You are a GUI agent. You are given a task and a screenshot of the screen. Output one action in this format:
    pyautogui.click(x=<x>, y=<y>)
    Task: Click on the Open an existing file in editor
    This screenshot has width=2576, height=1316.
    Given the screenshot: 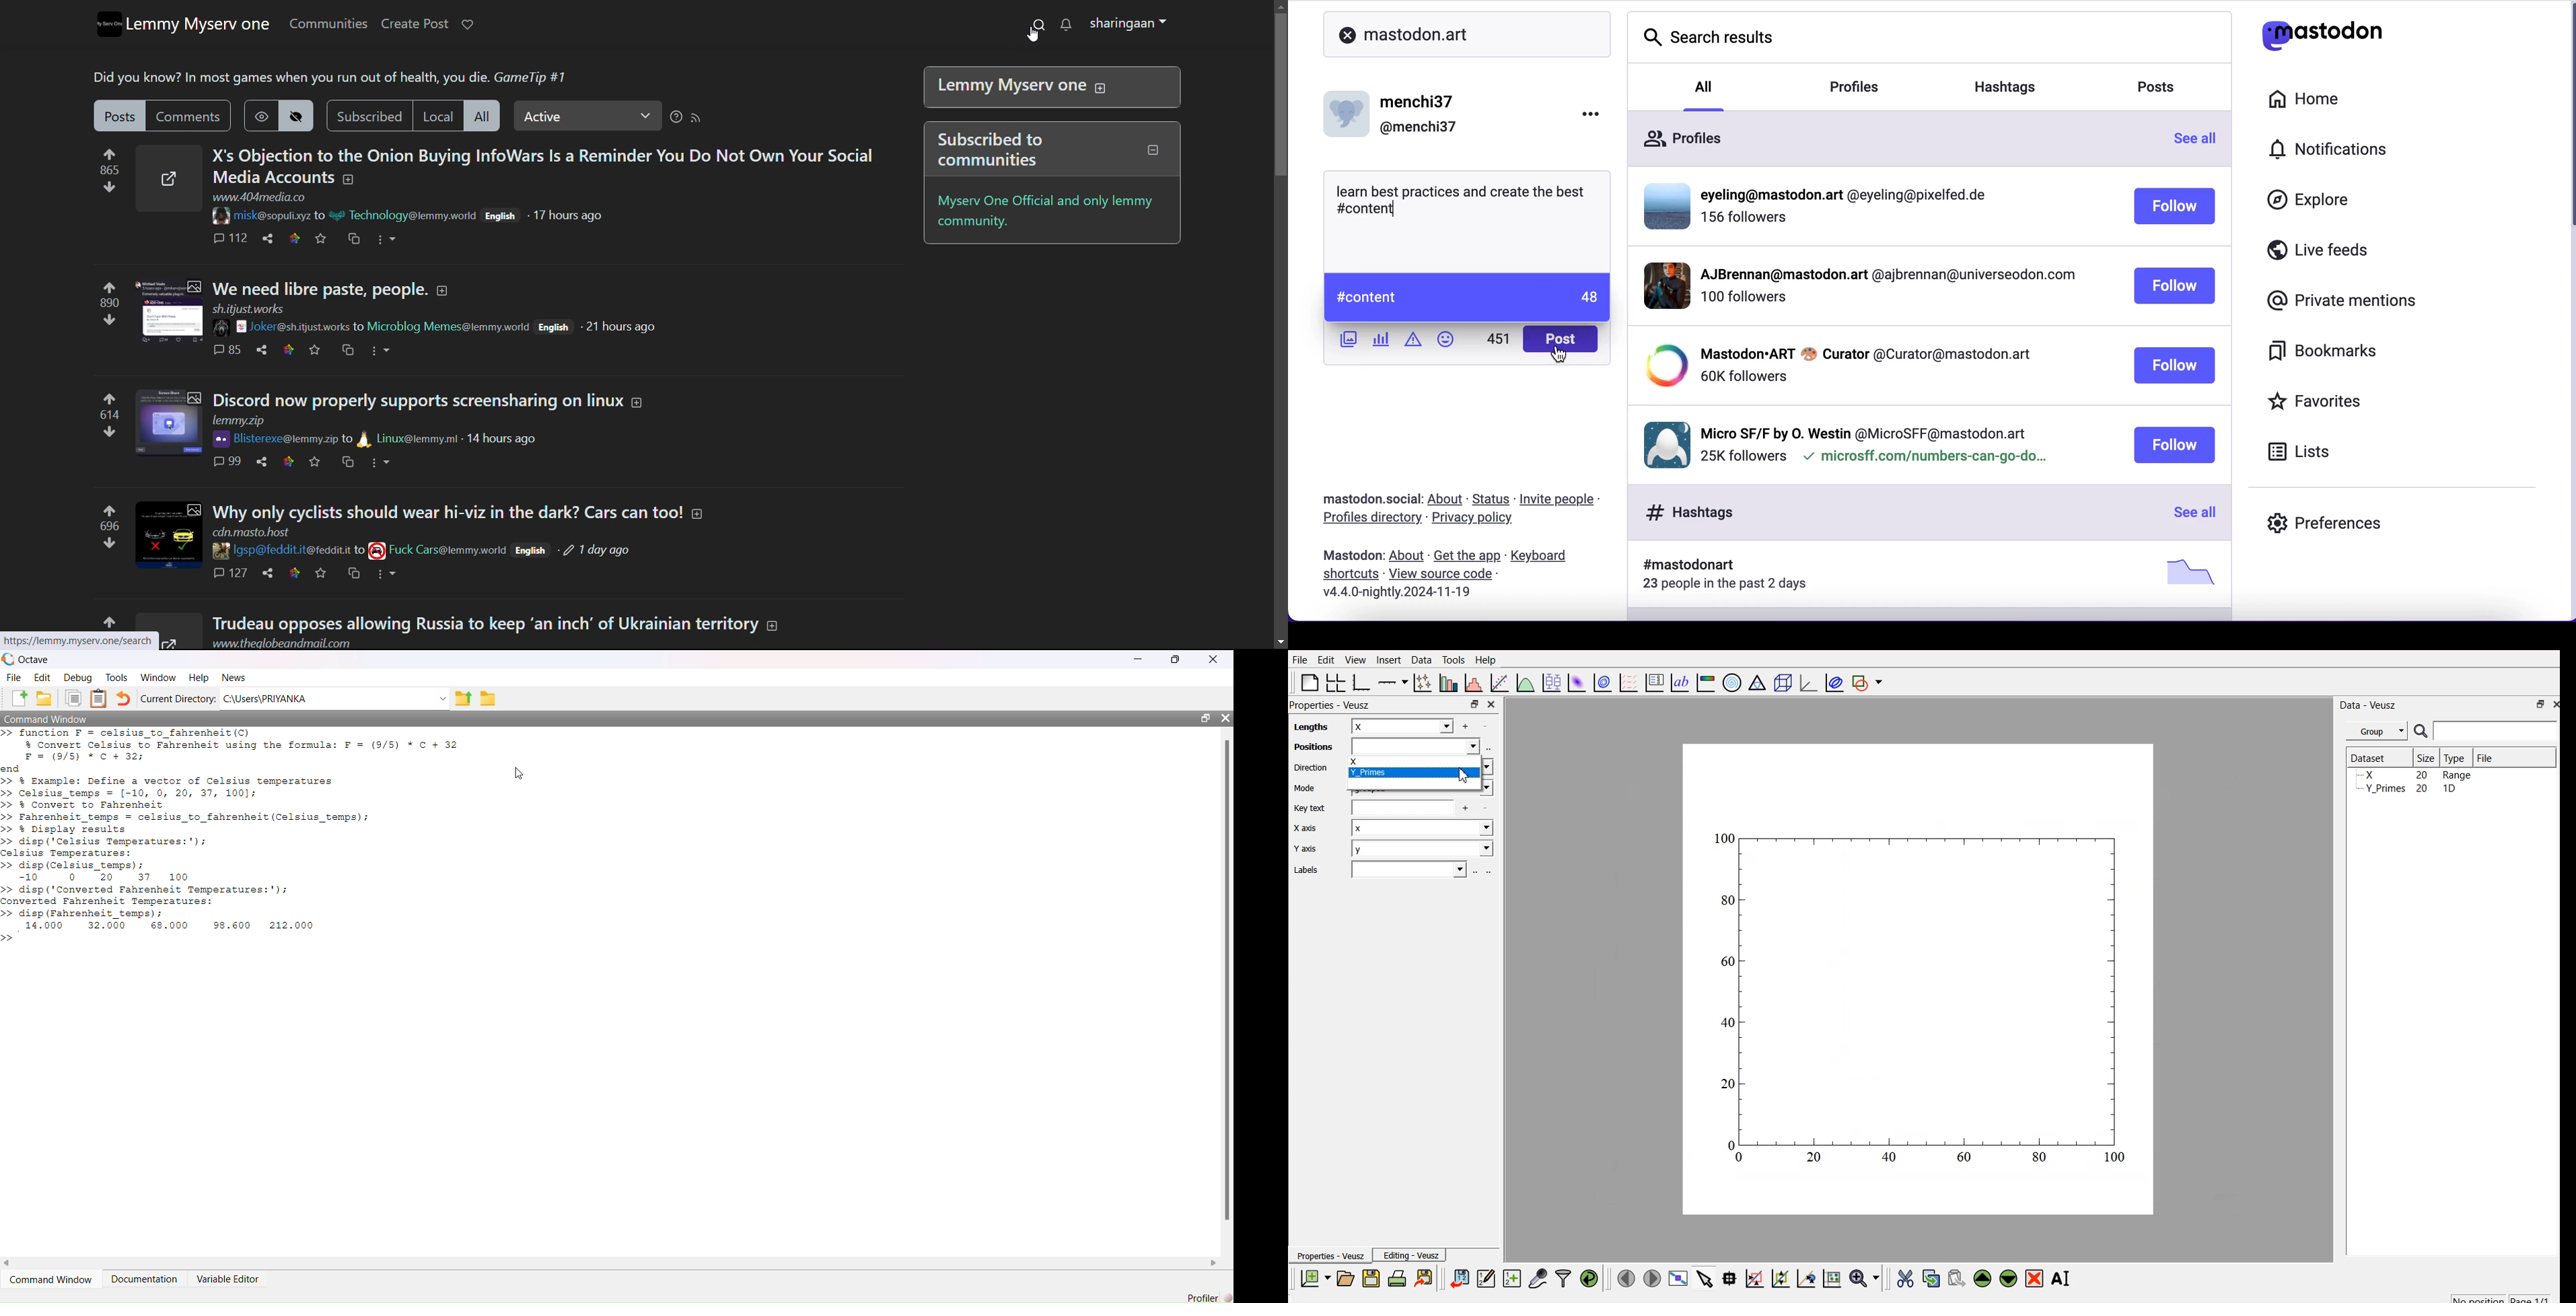 What is the action you would take?
    pyautogui.click(x=44, y=698)
    